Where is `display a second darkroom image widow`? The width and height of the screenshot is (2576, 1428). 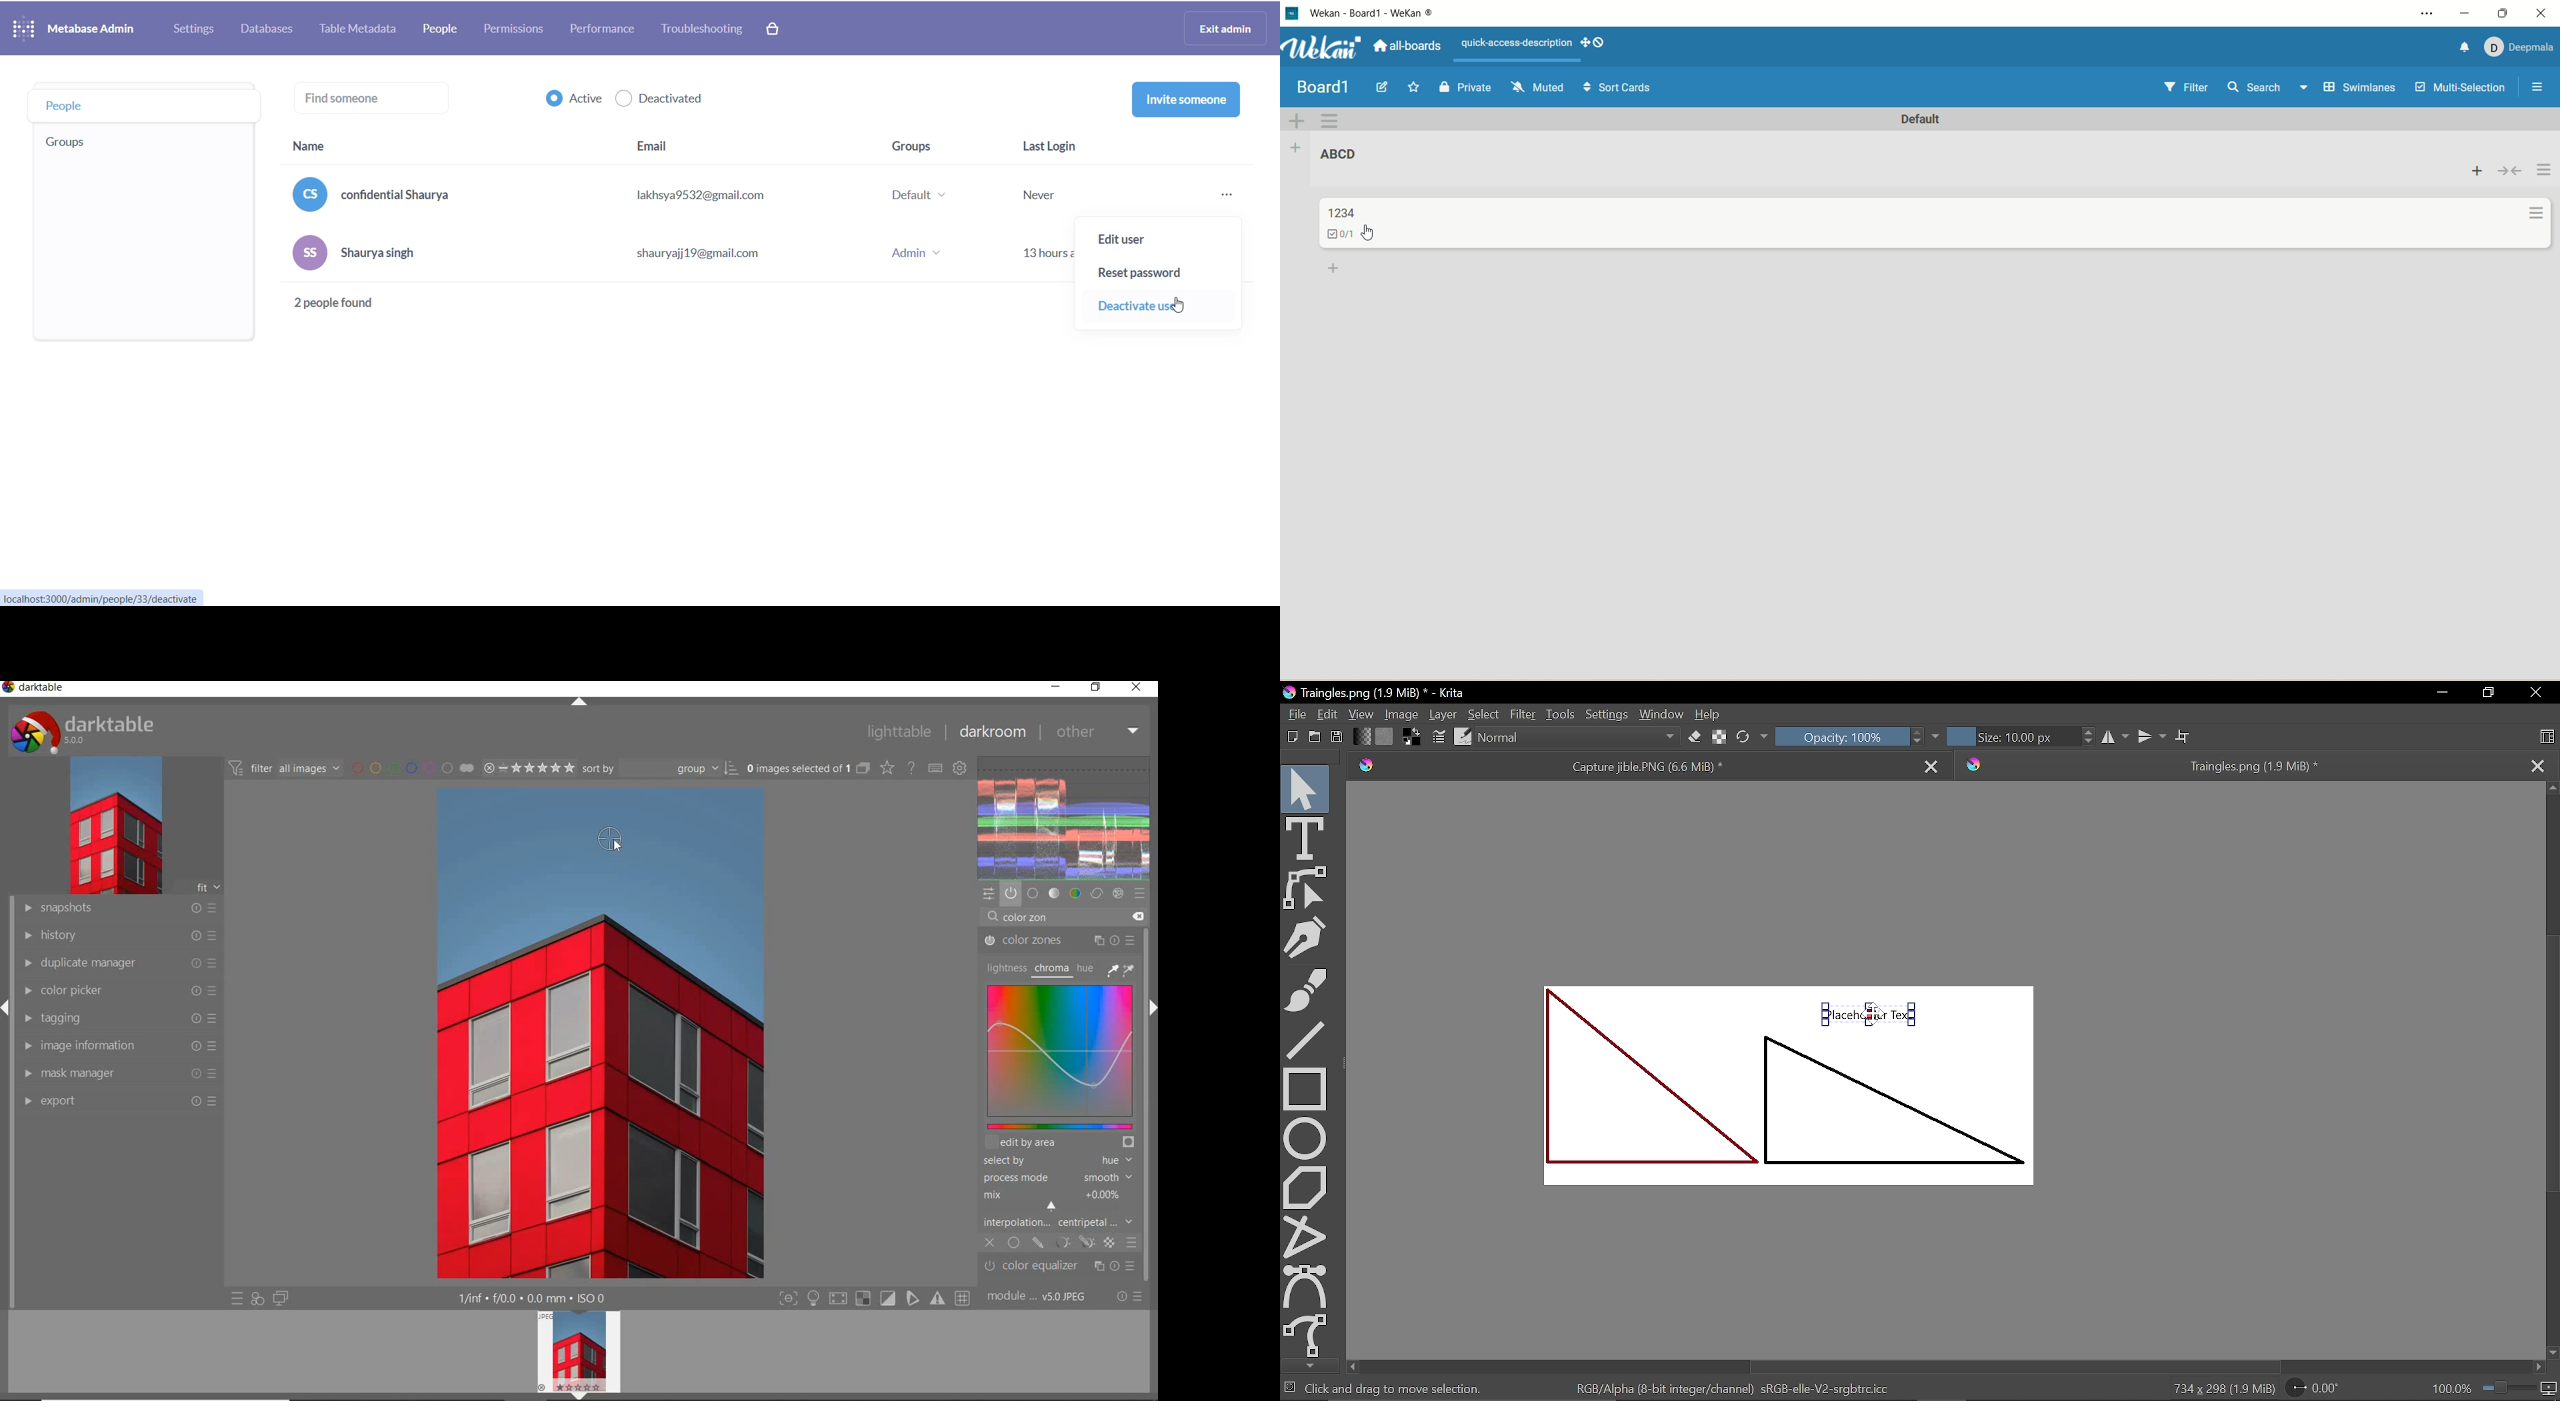 display a second darkroom image widow is located at coordinates (281, 1297).